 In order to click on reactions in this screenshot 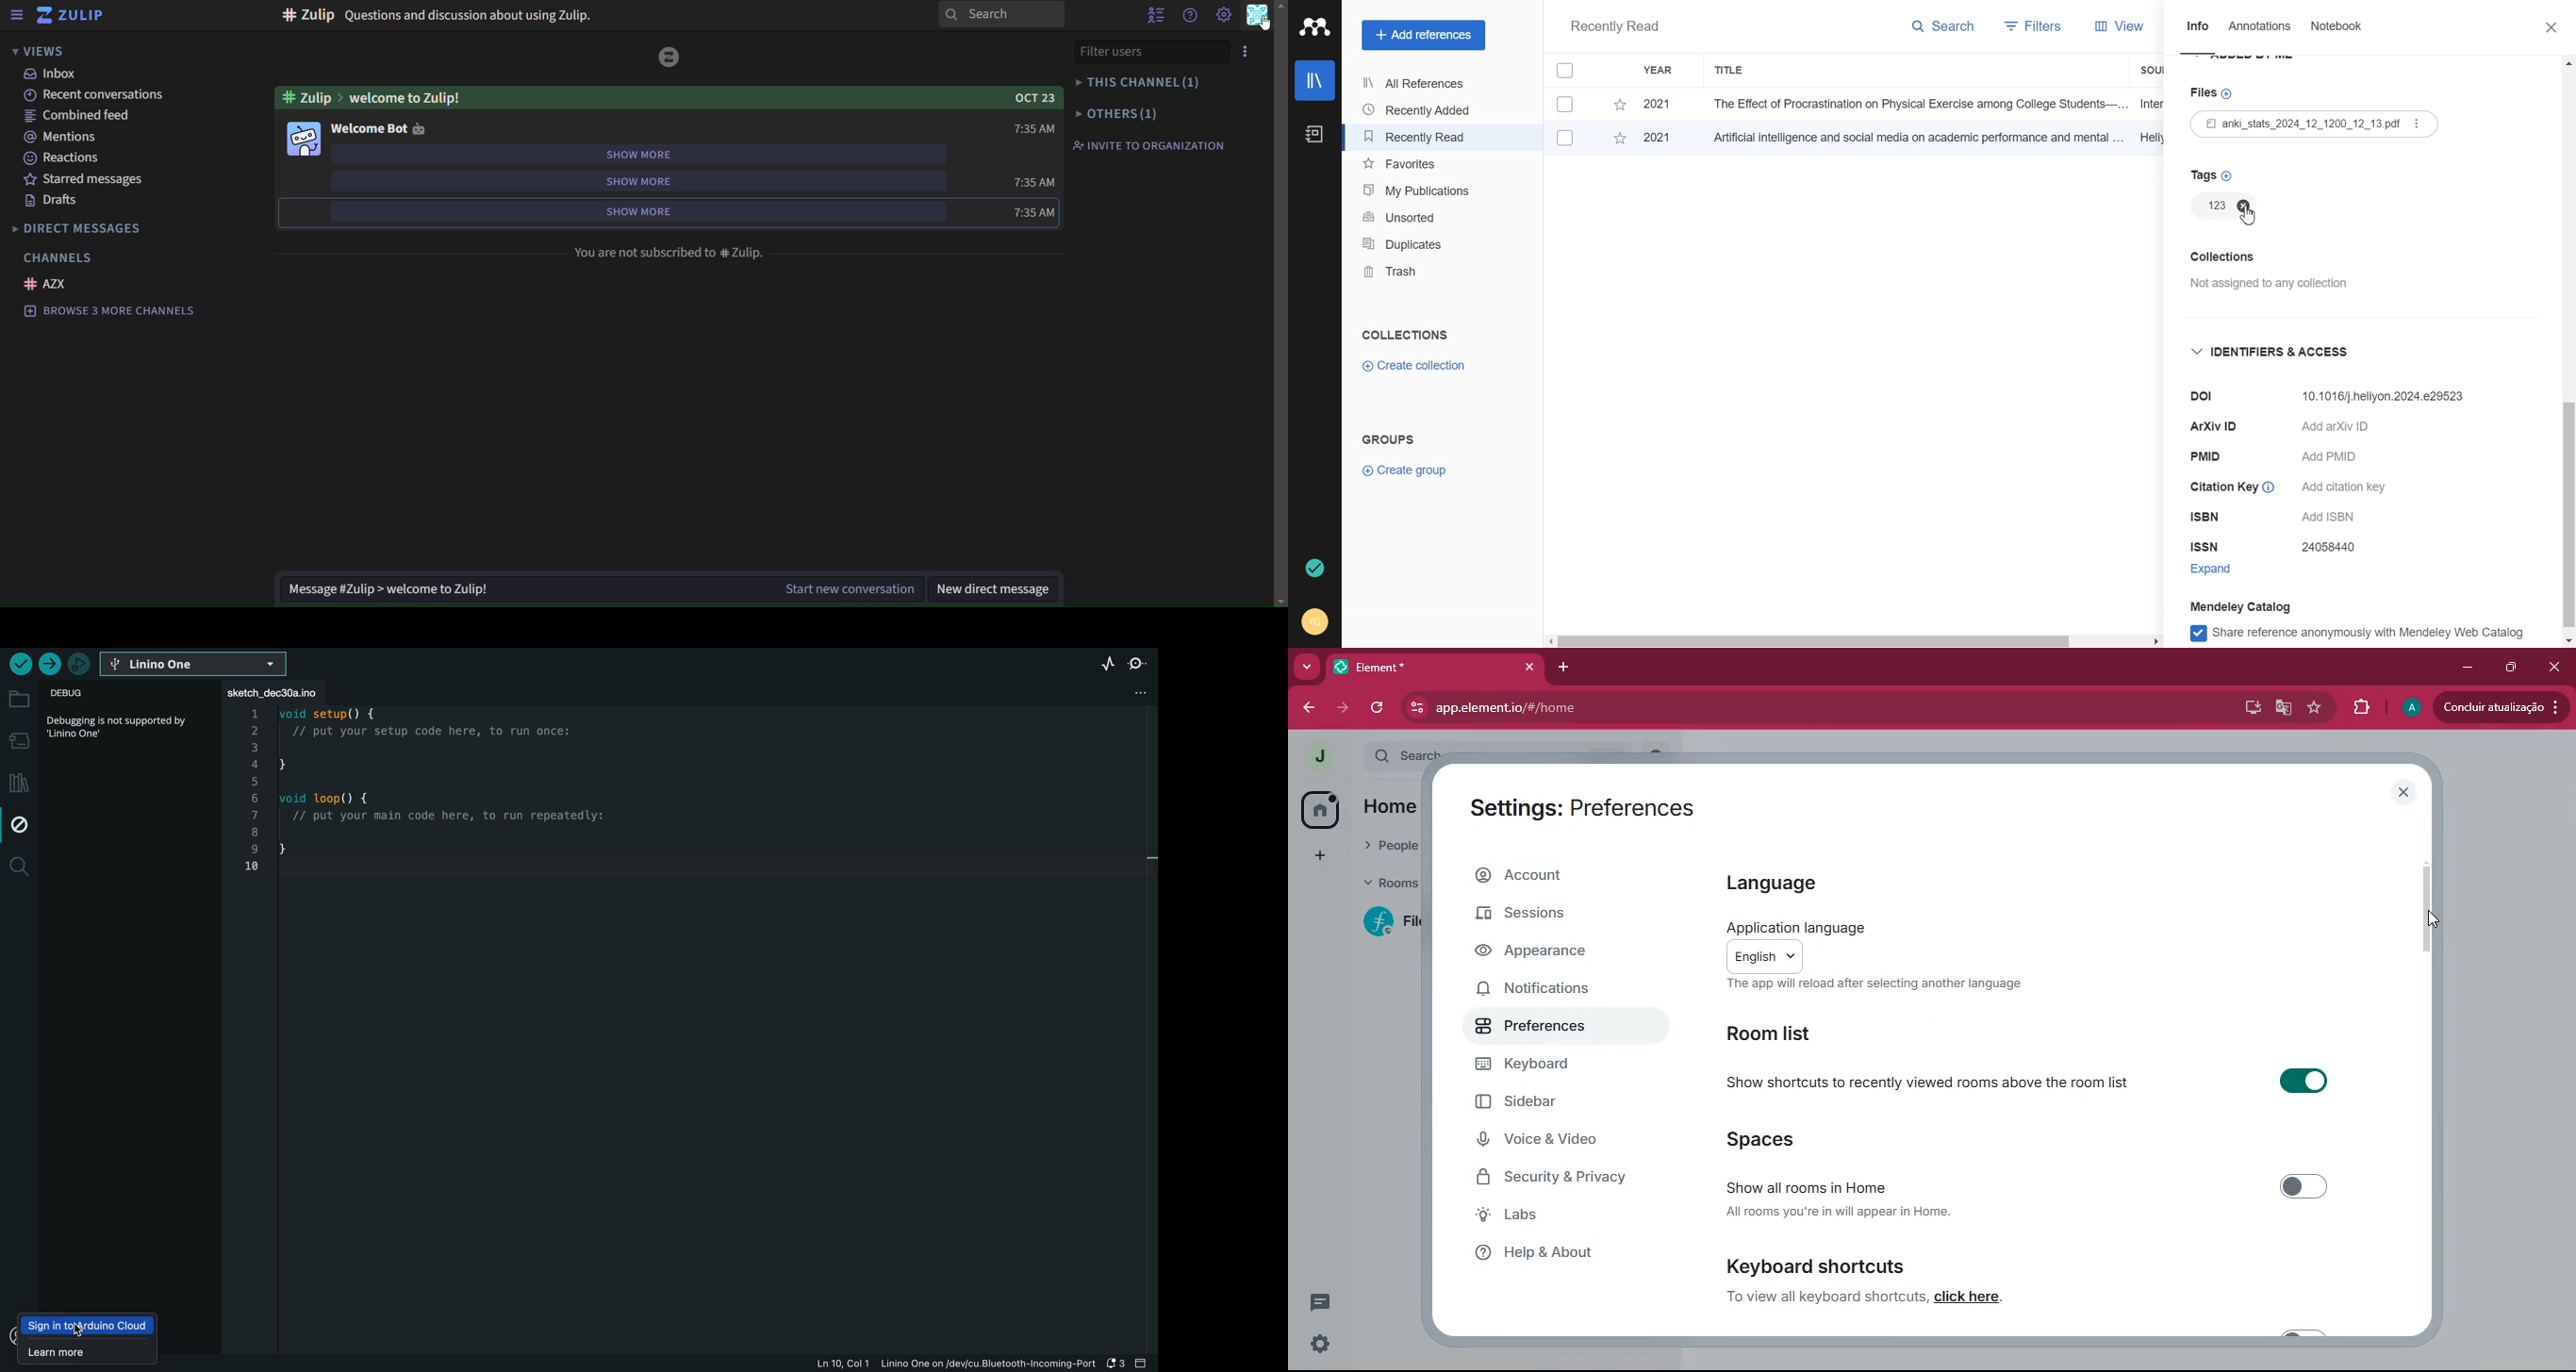, I will do `click(64, 160)`.